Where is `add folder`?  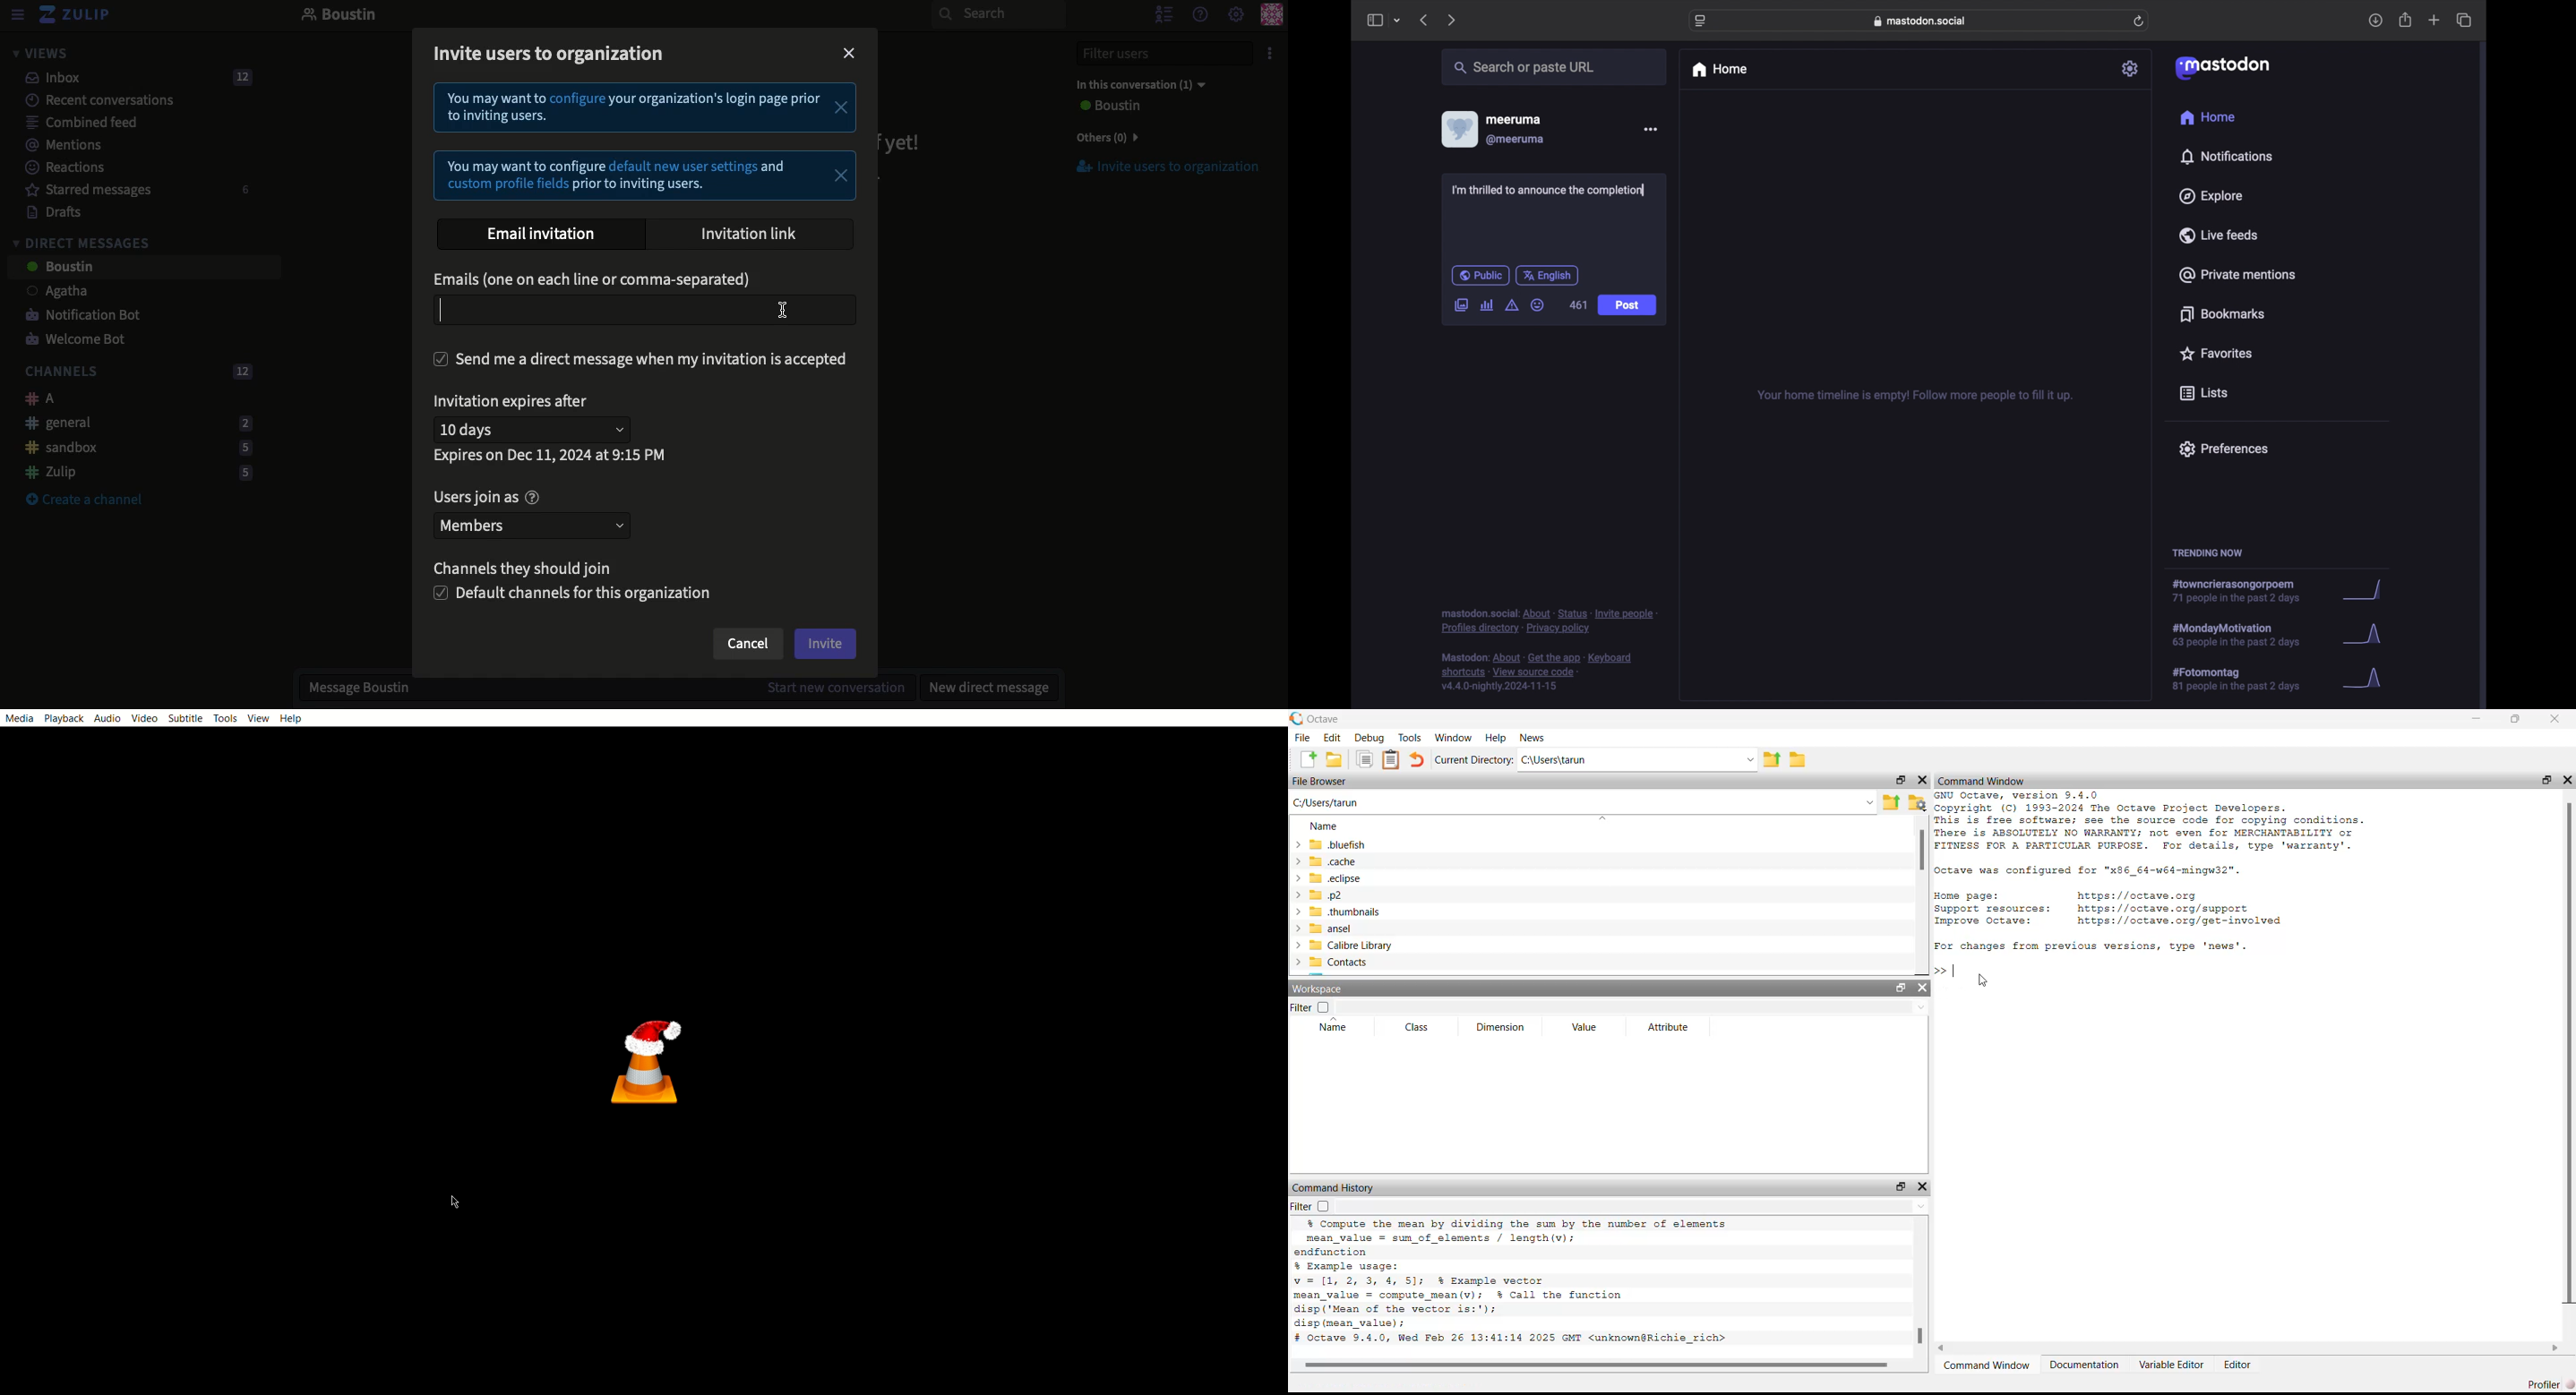
add folder is located at coordinates (1334, 759).